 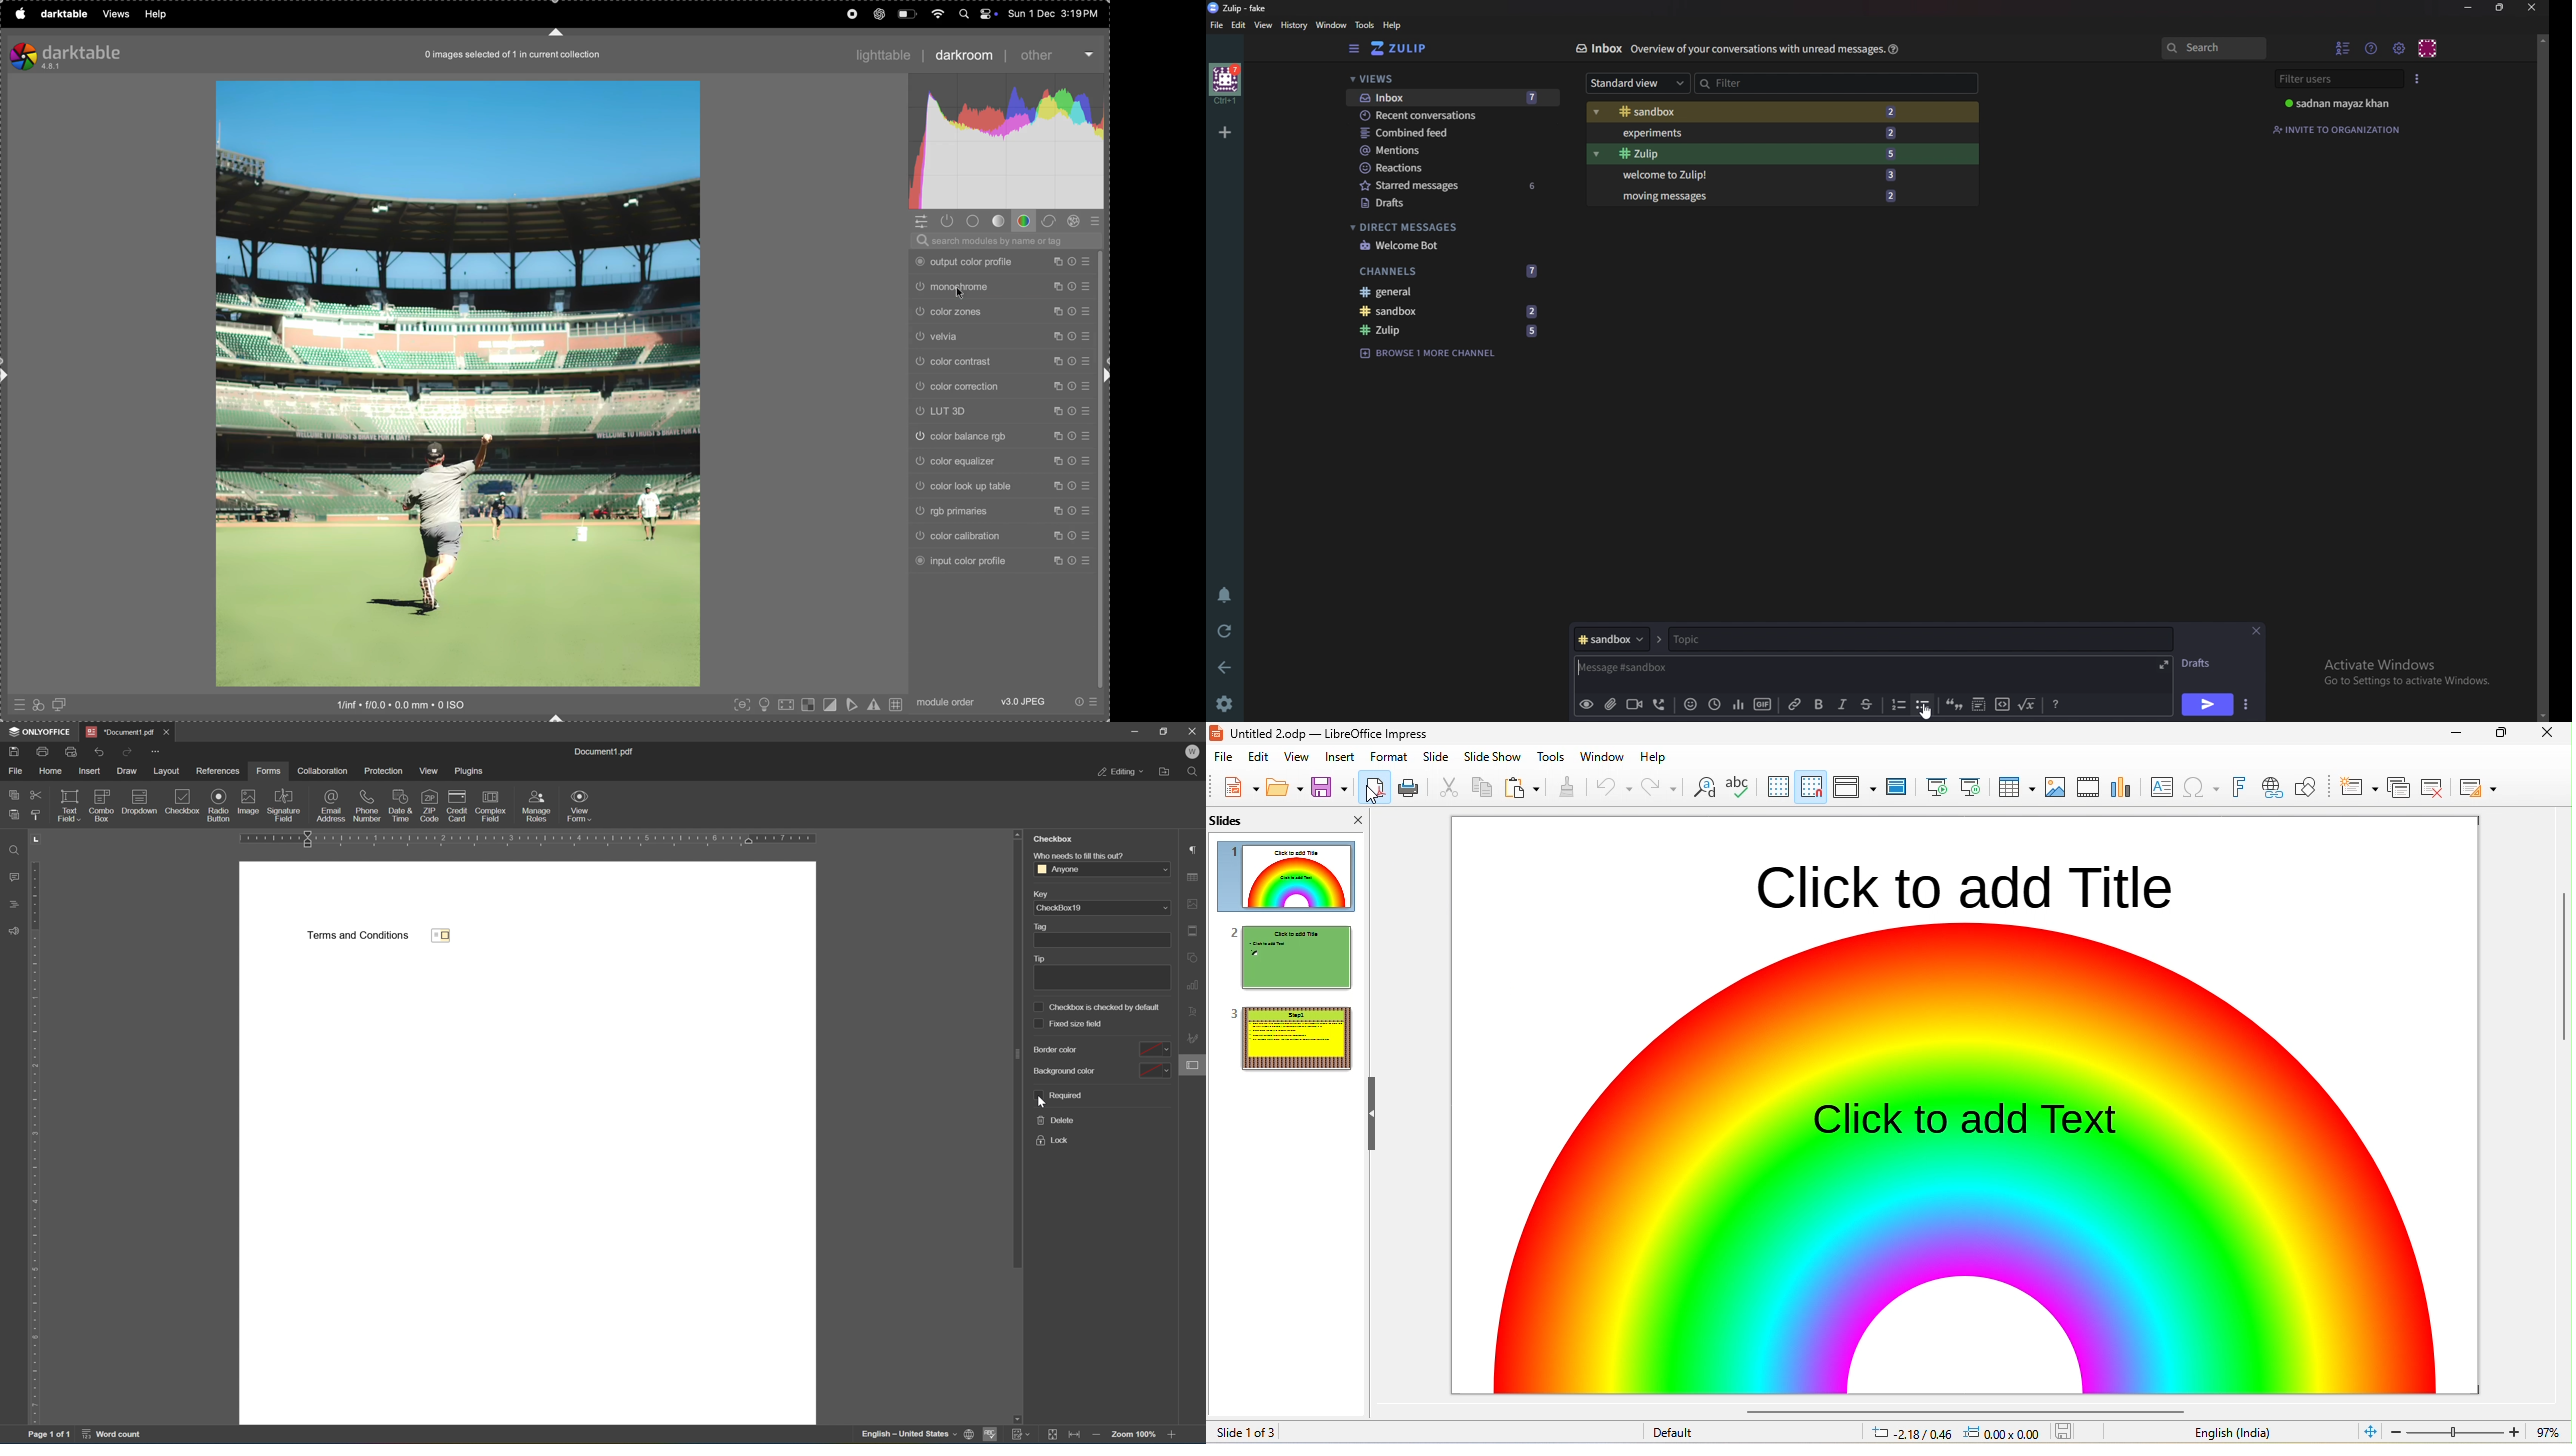 I want to click on Minimize, so click(x=2470, y=8).